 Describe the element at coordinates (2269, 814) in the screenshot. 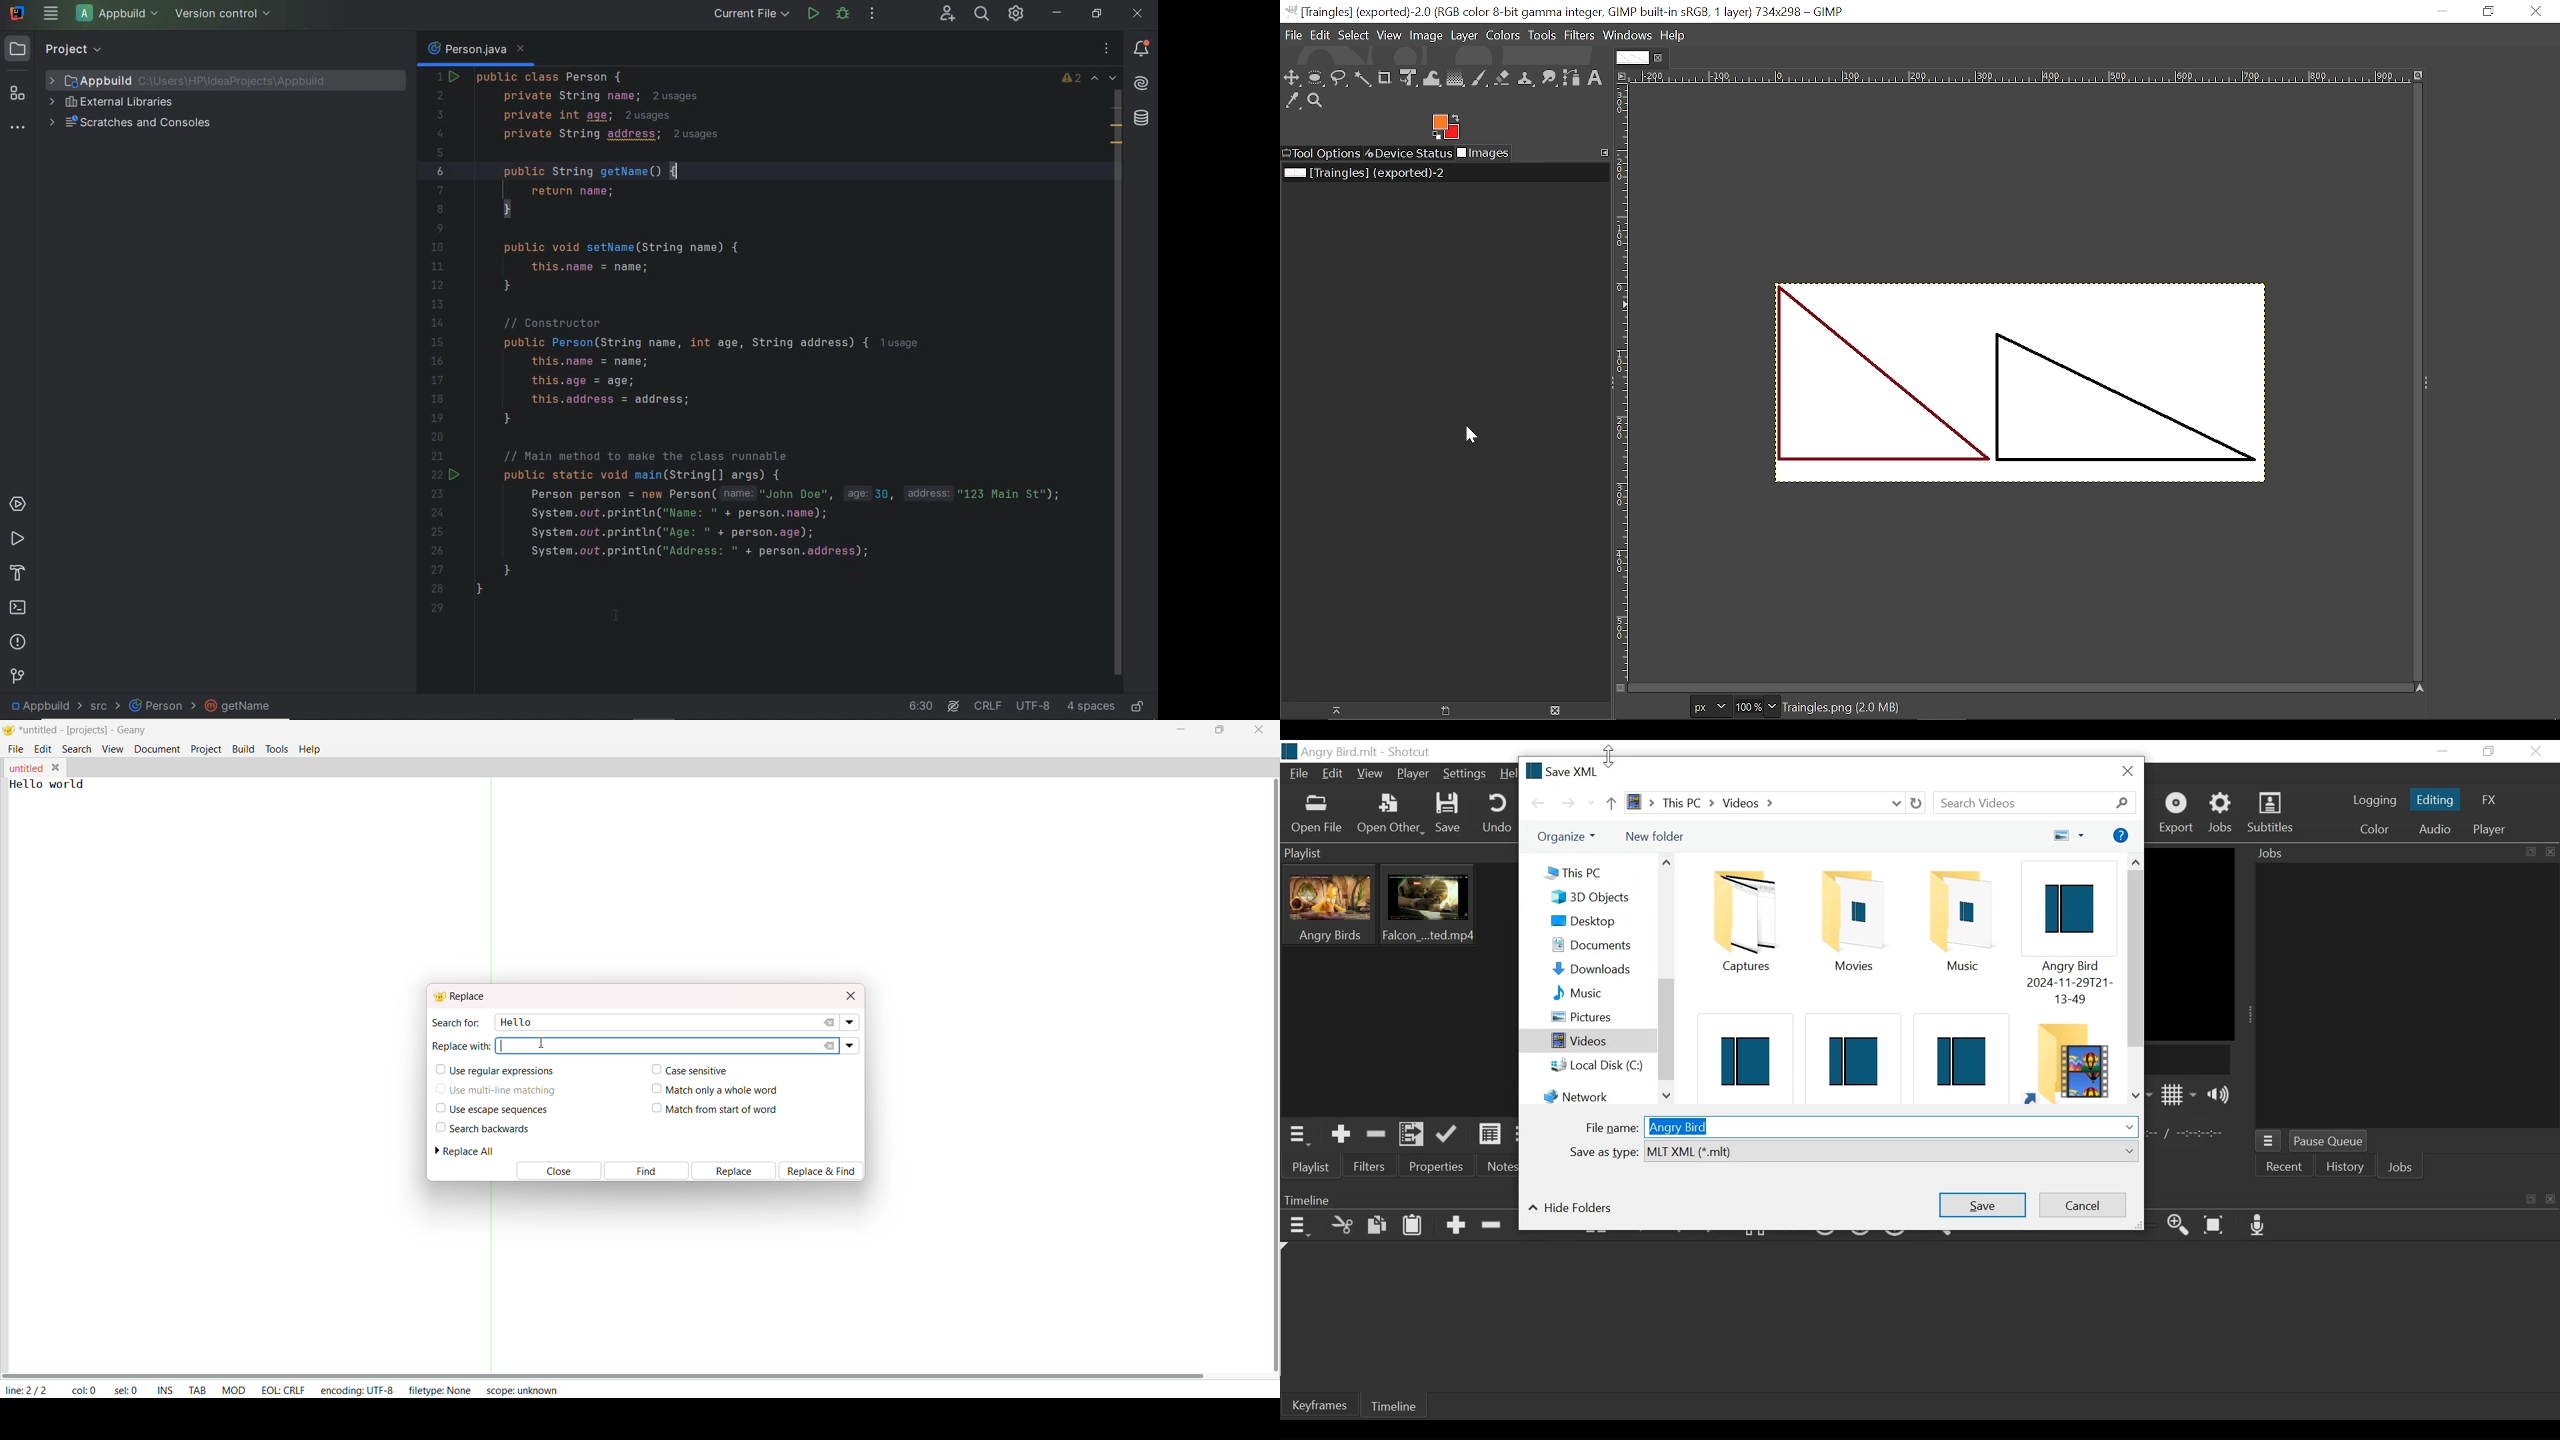

I see `Subtitles` at that location.